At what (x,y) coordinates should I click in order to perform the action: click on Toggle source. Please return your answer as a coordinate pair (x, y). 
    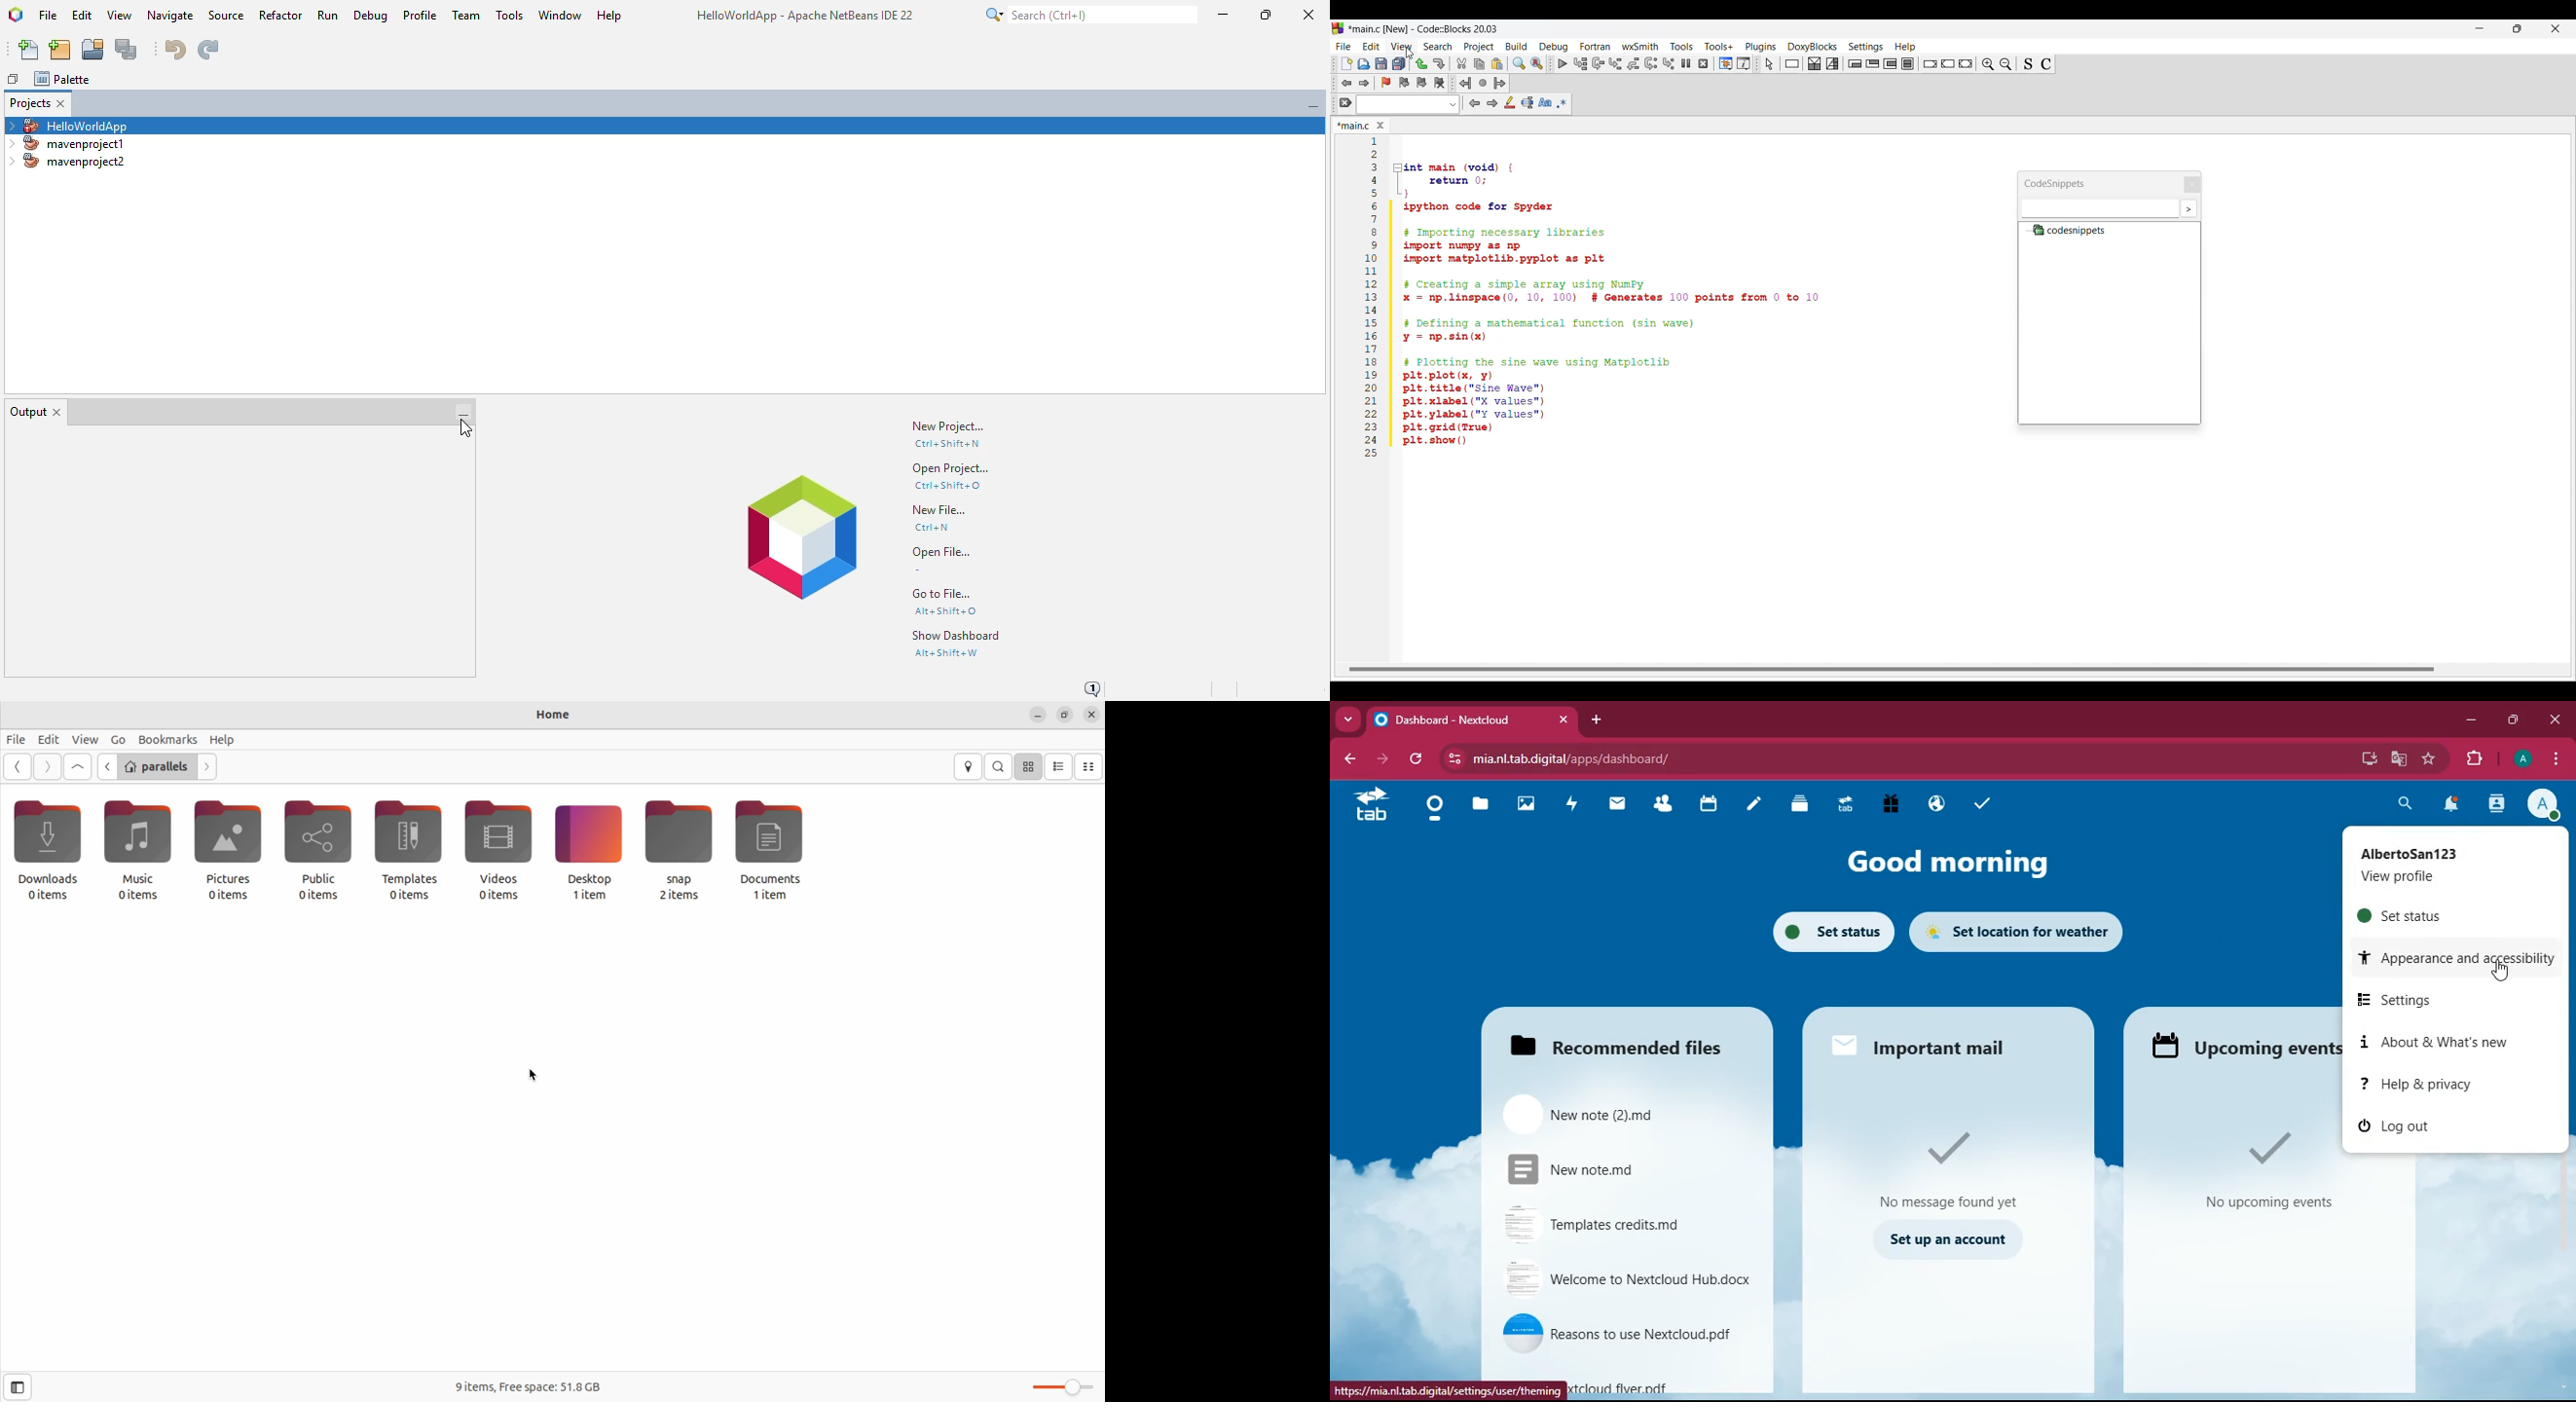
    Looking at the image, I should click on (2028, 64).